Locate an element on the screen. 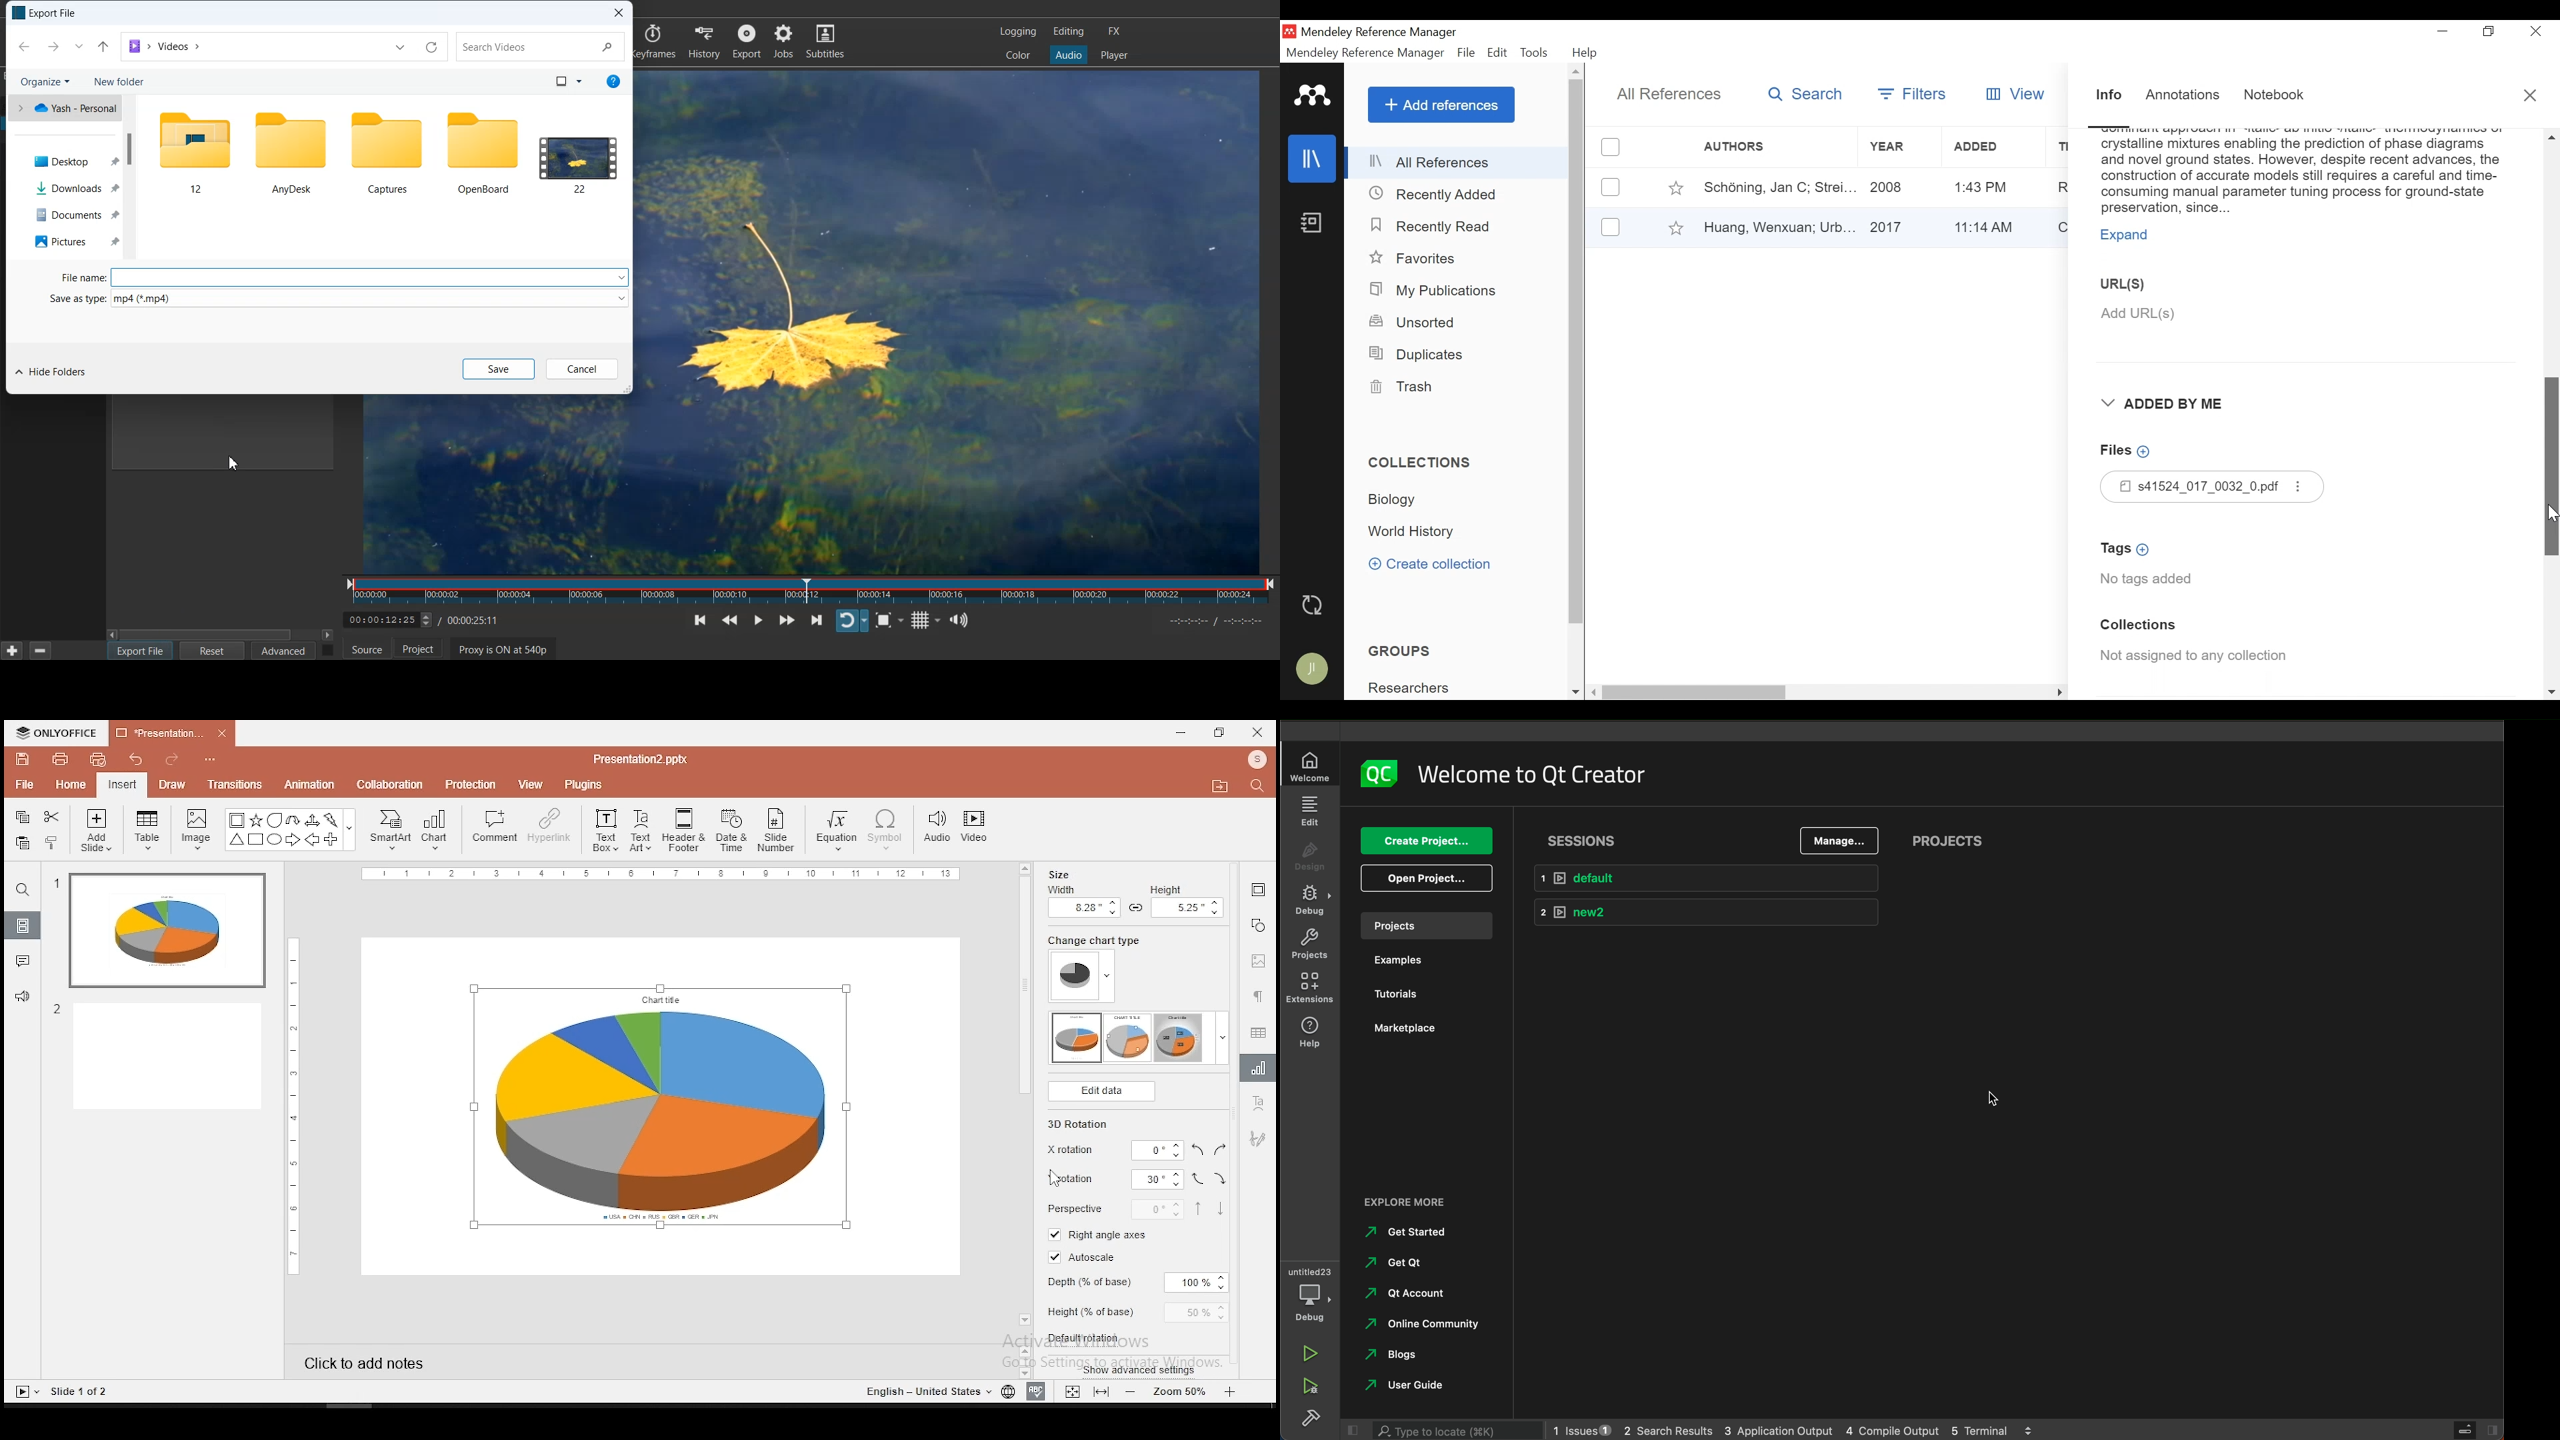 Image resolution: width=2576 pixels, height=1456 pixels. get started is located at coordinates (1410, 1232).